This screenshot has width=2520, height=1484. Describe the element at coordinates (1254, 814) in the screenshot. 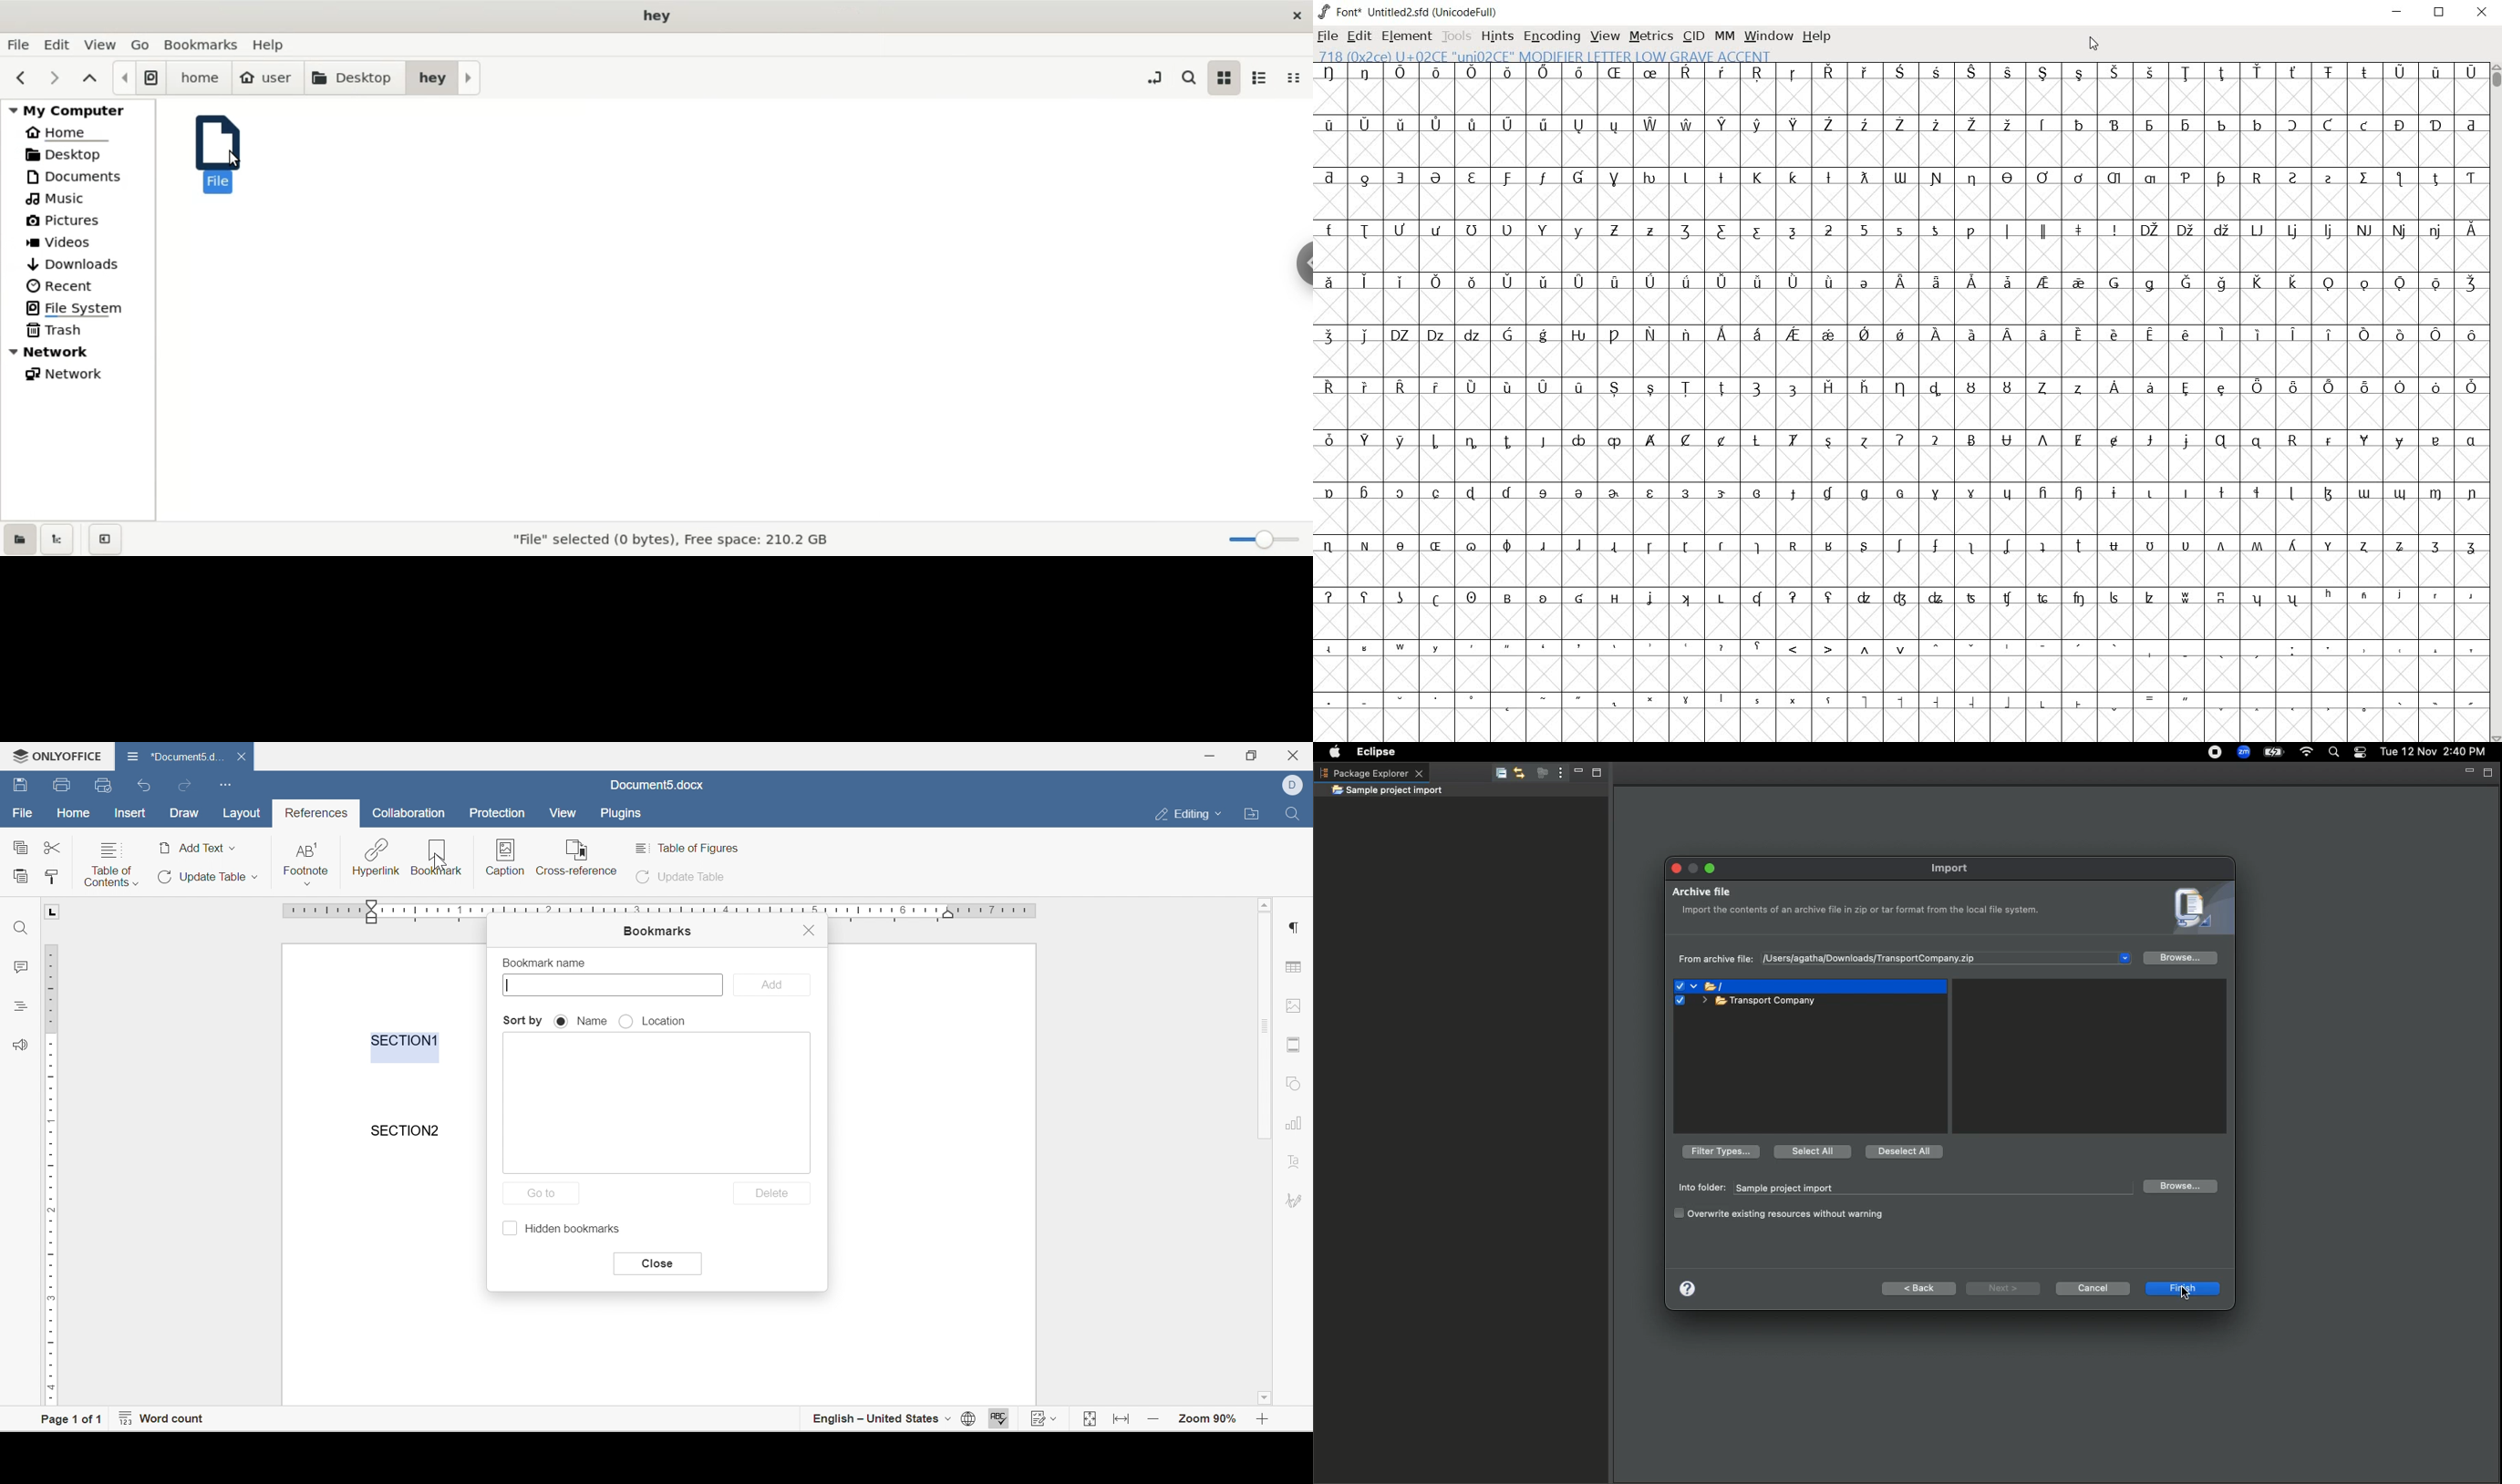

I see `open file location` at that location.